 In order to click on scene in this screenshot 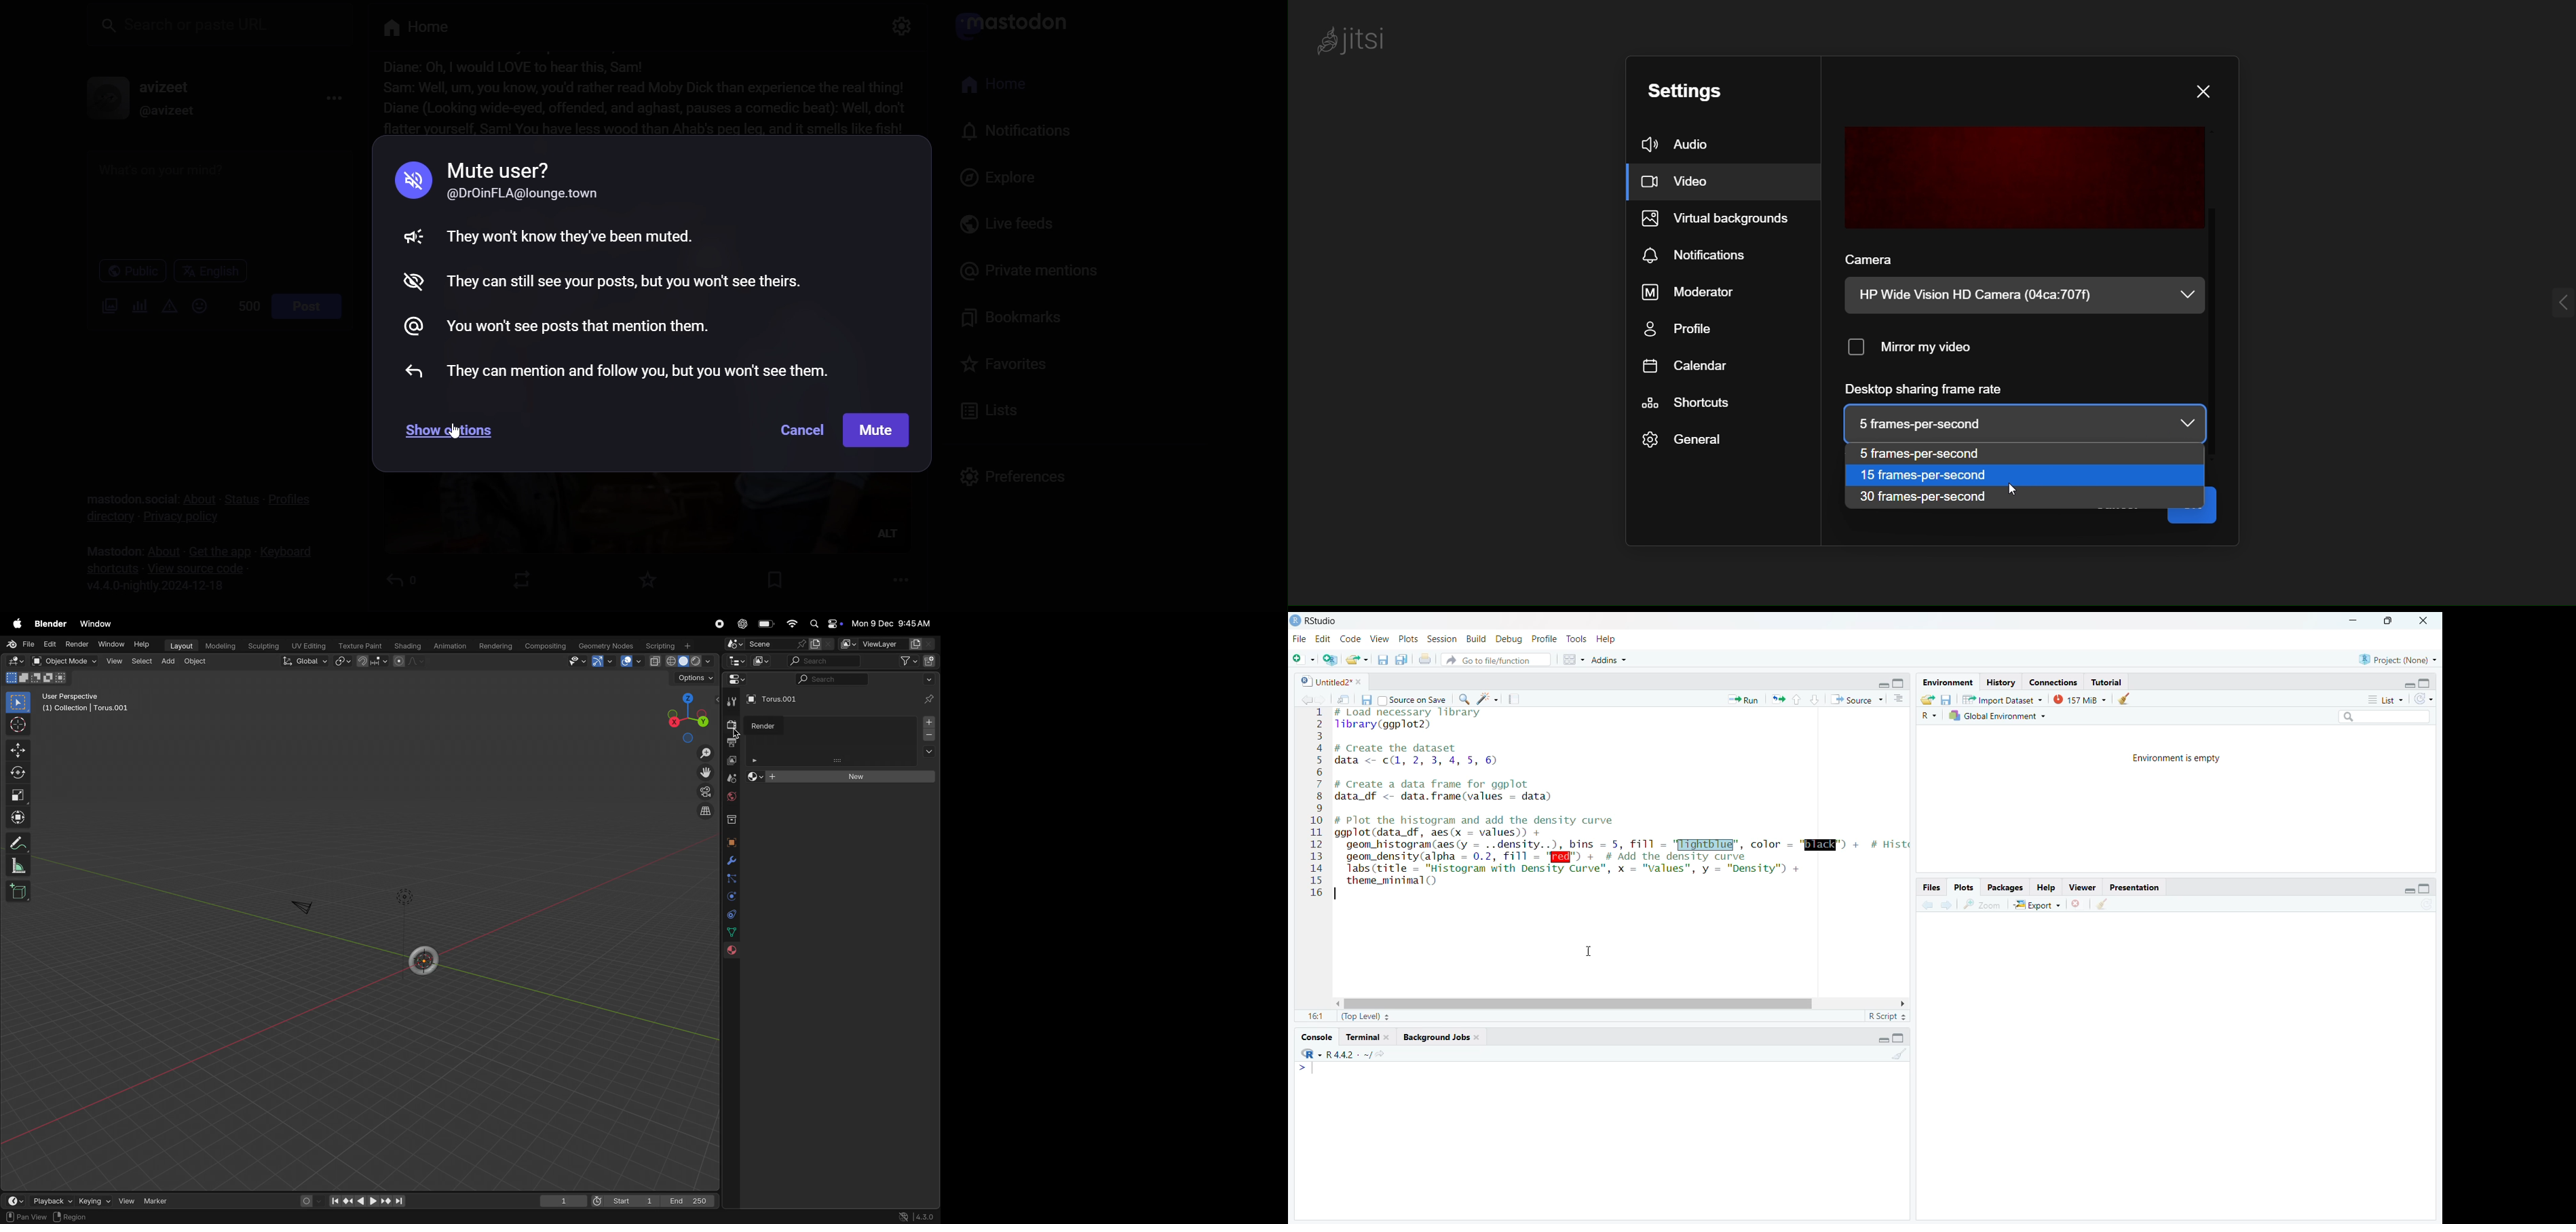, I will do `click(763, 643)`.